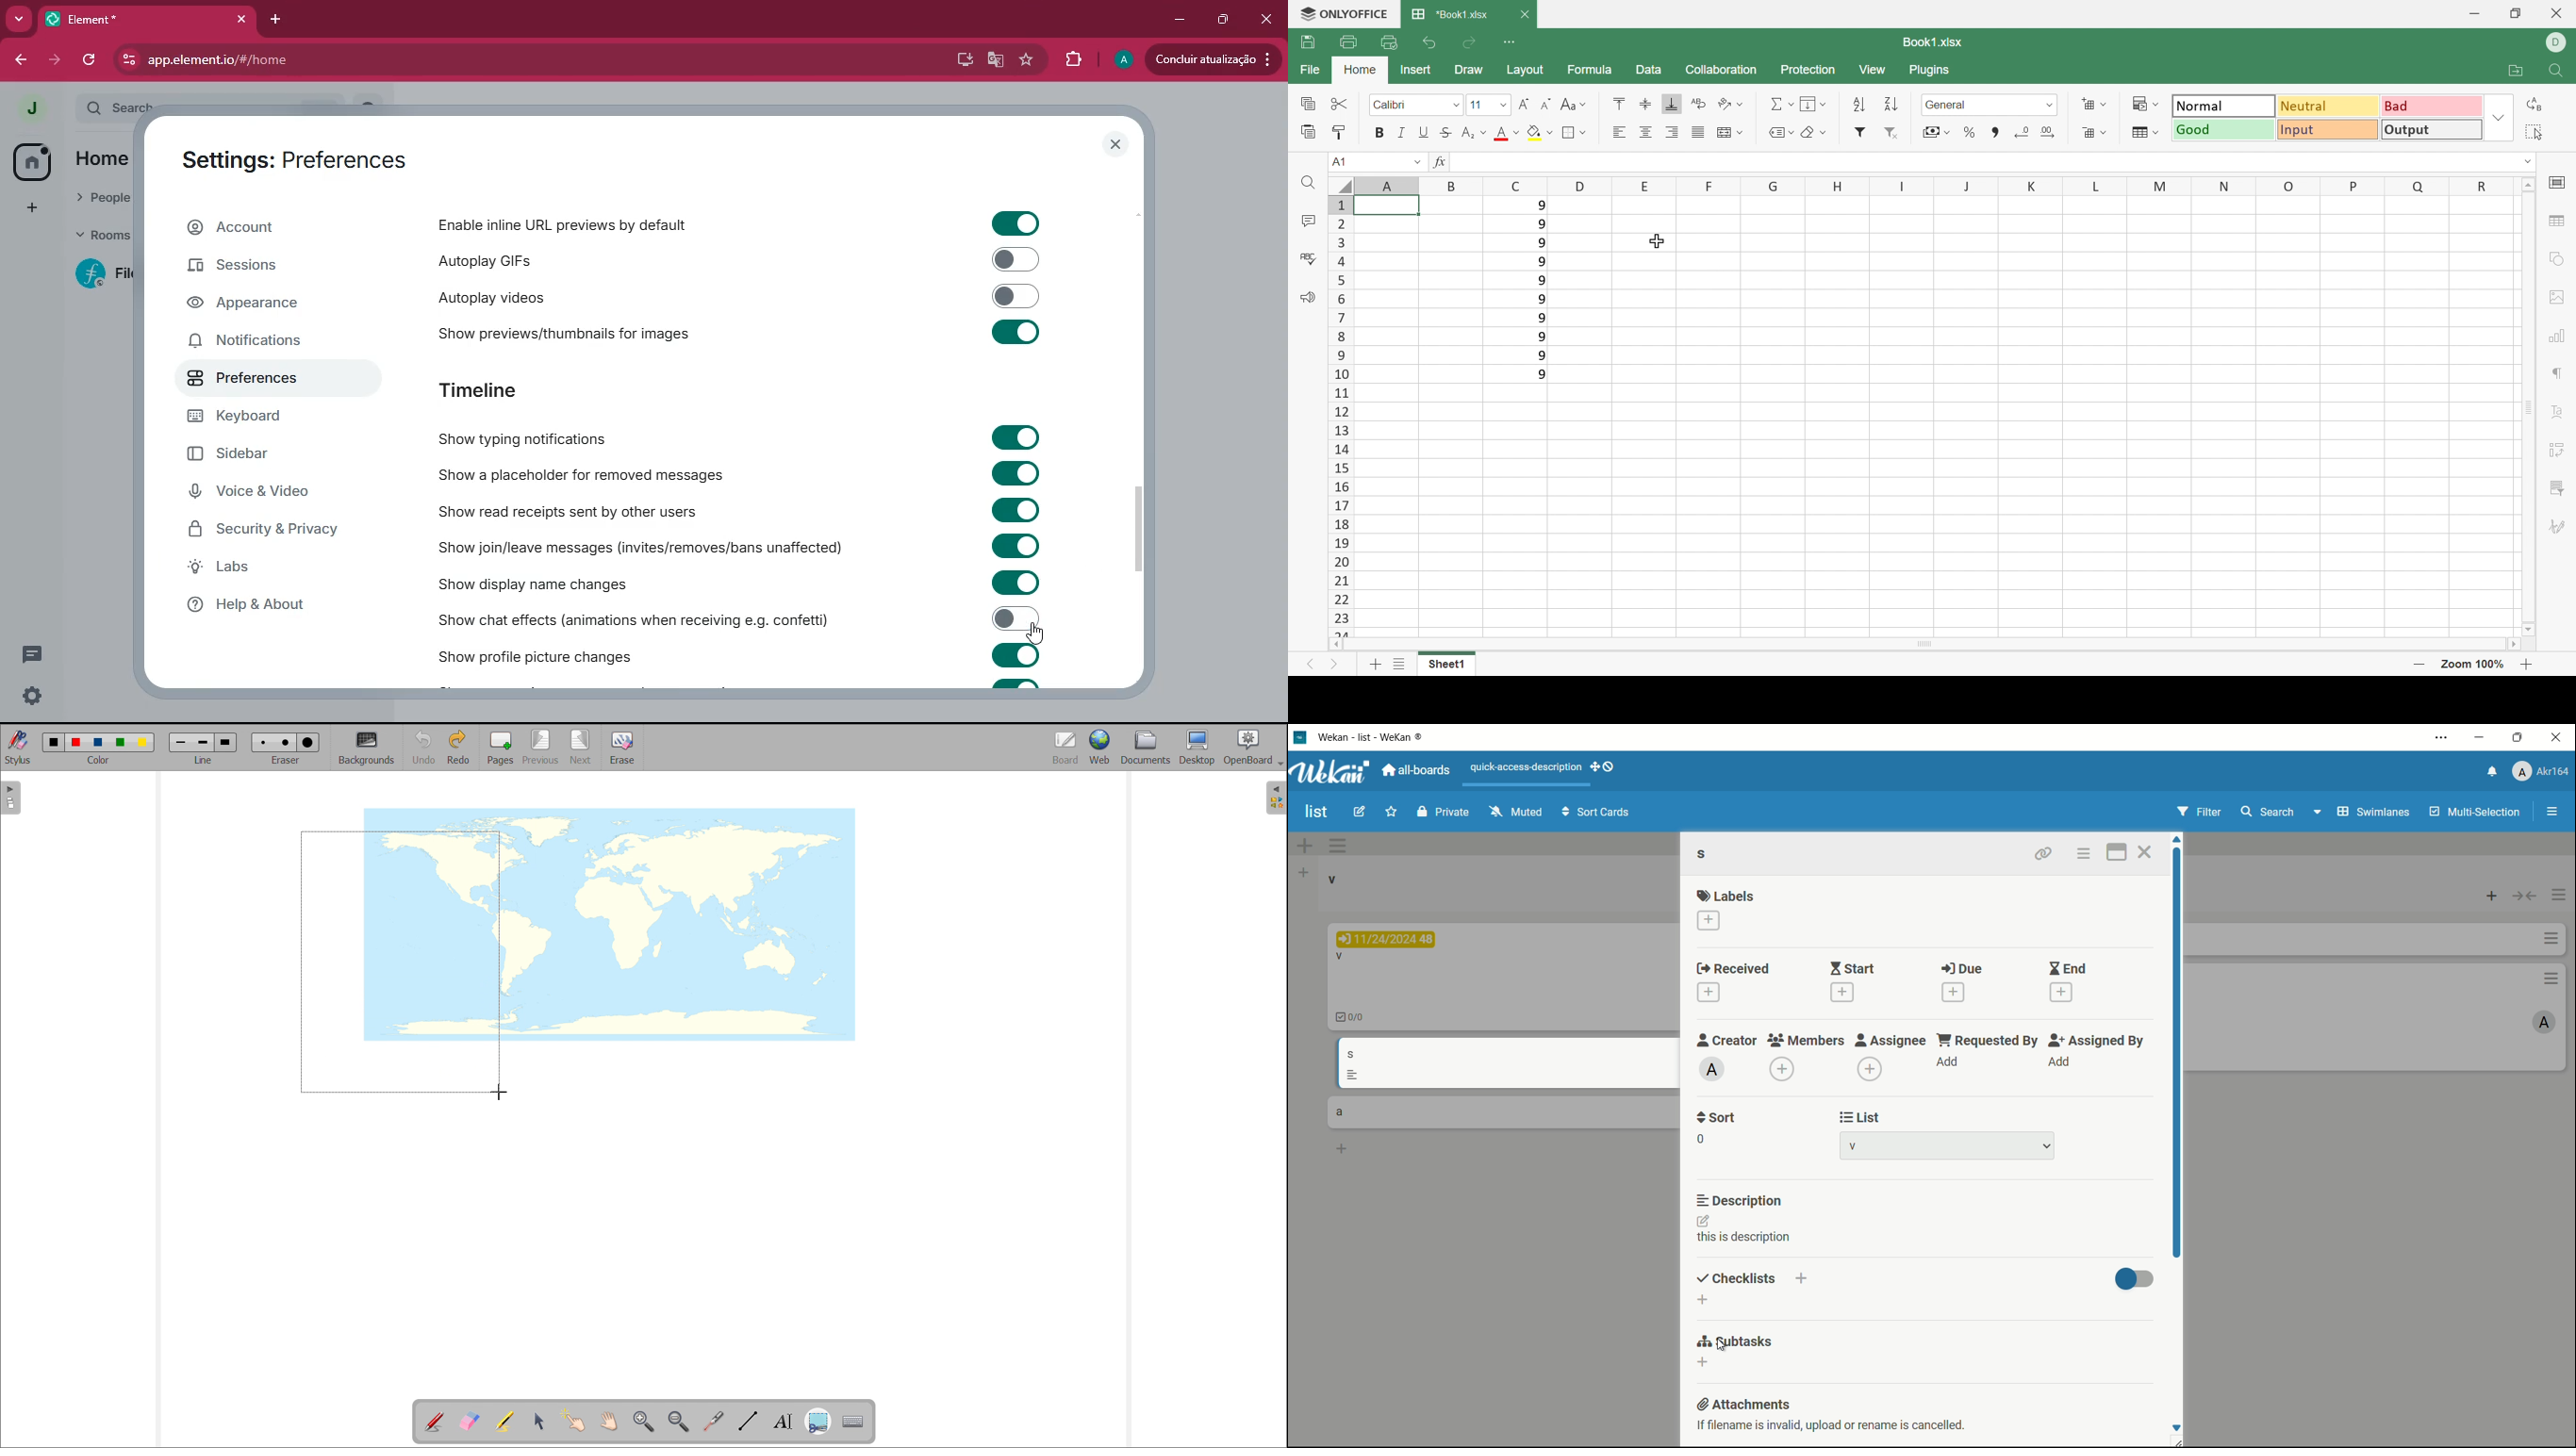  I want to click on Minimize, so click(2469, 11).